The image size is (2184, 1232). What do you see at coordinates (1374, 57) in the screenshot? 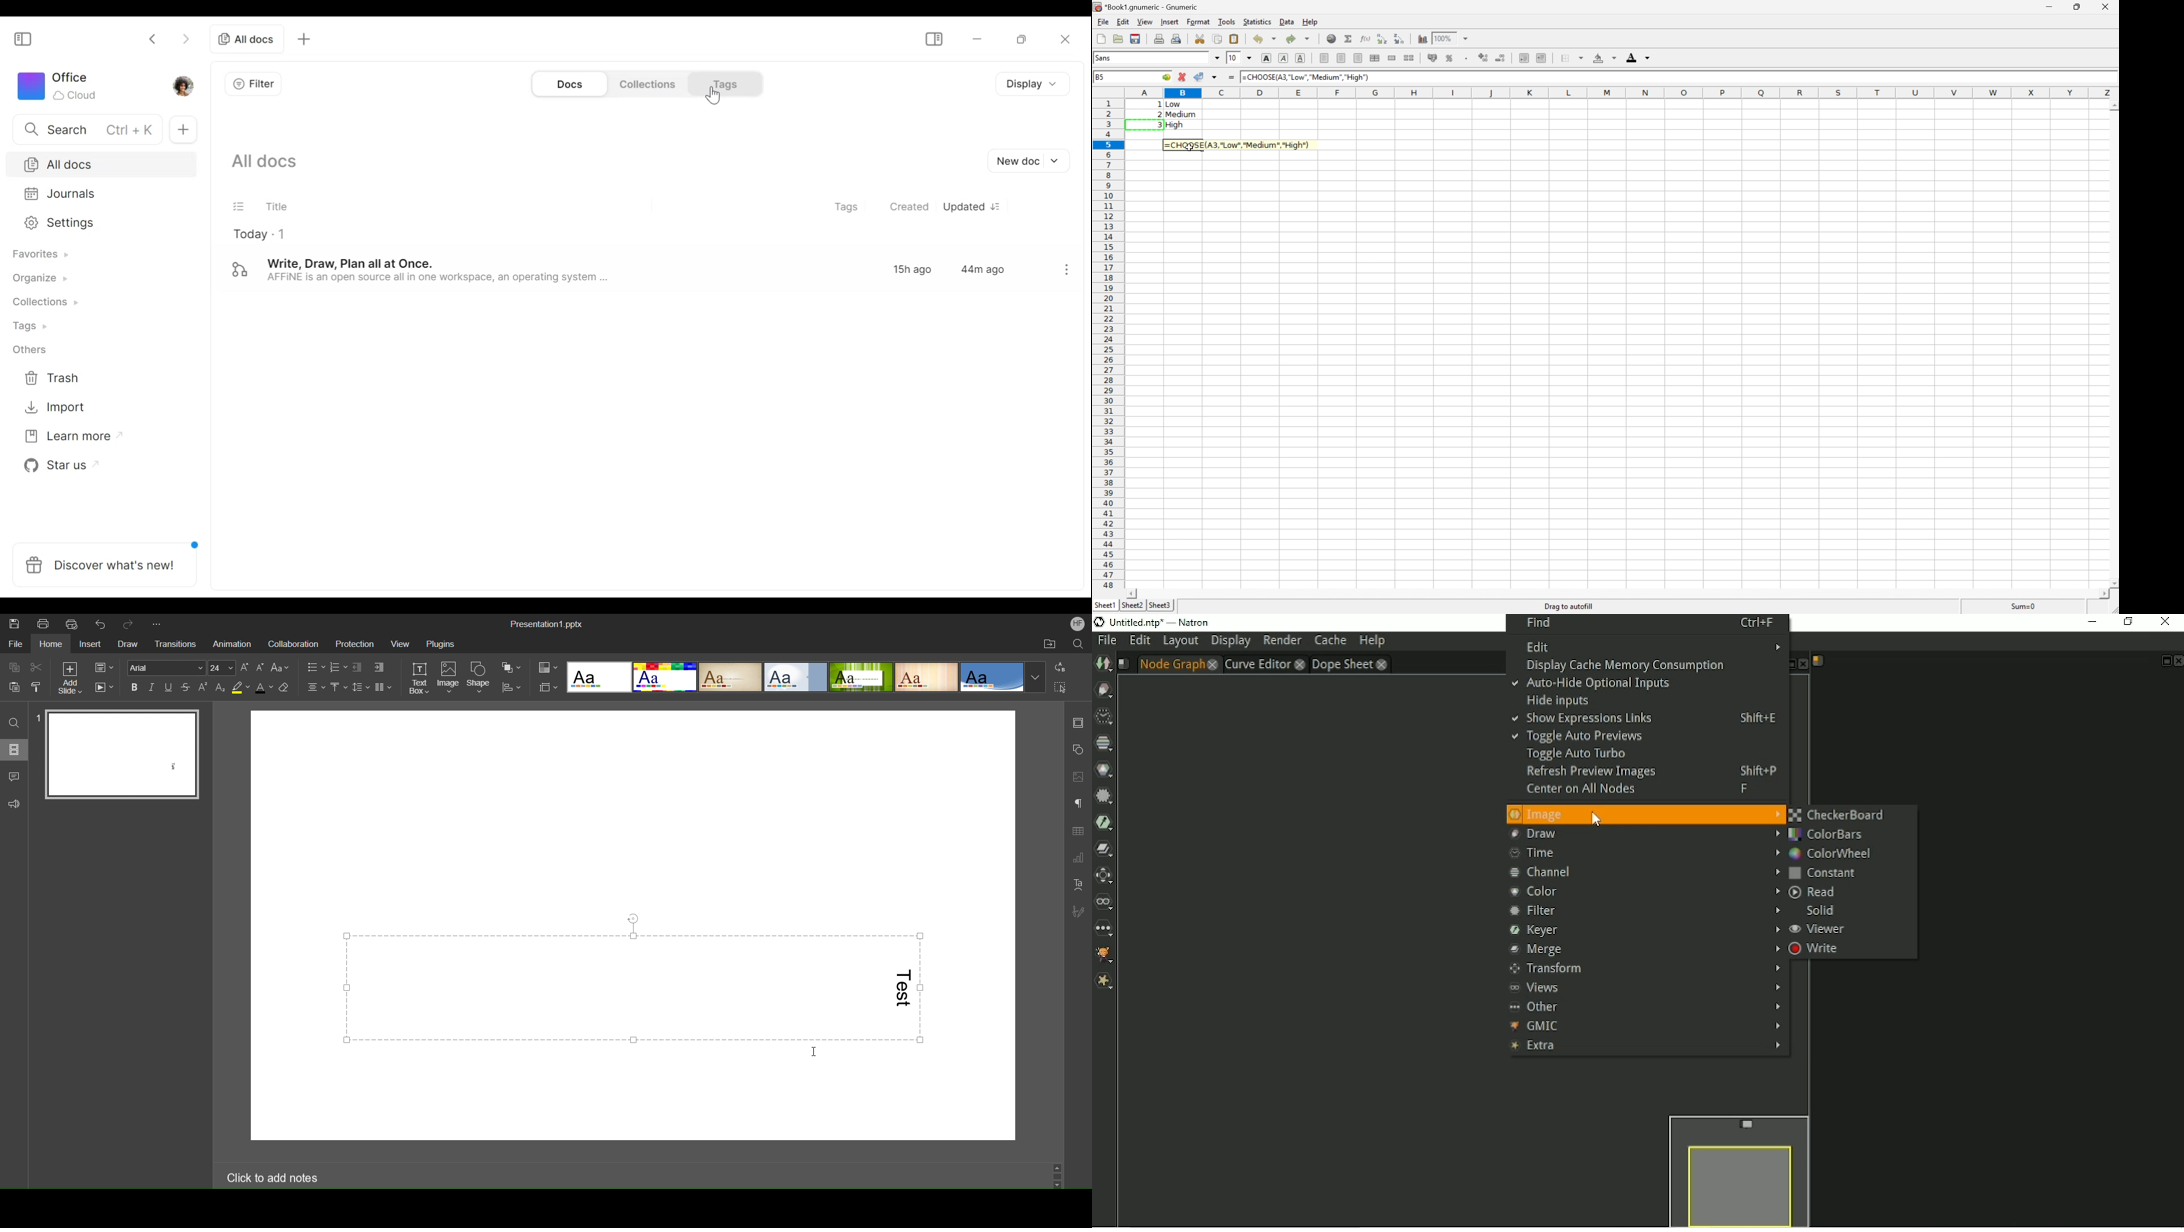
I see `Center horizontally across the selection` at bounding box center [1374, 57].